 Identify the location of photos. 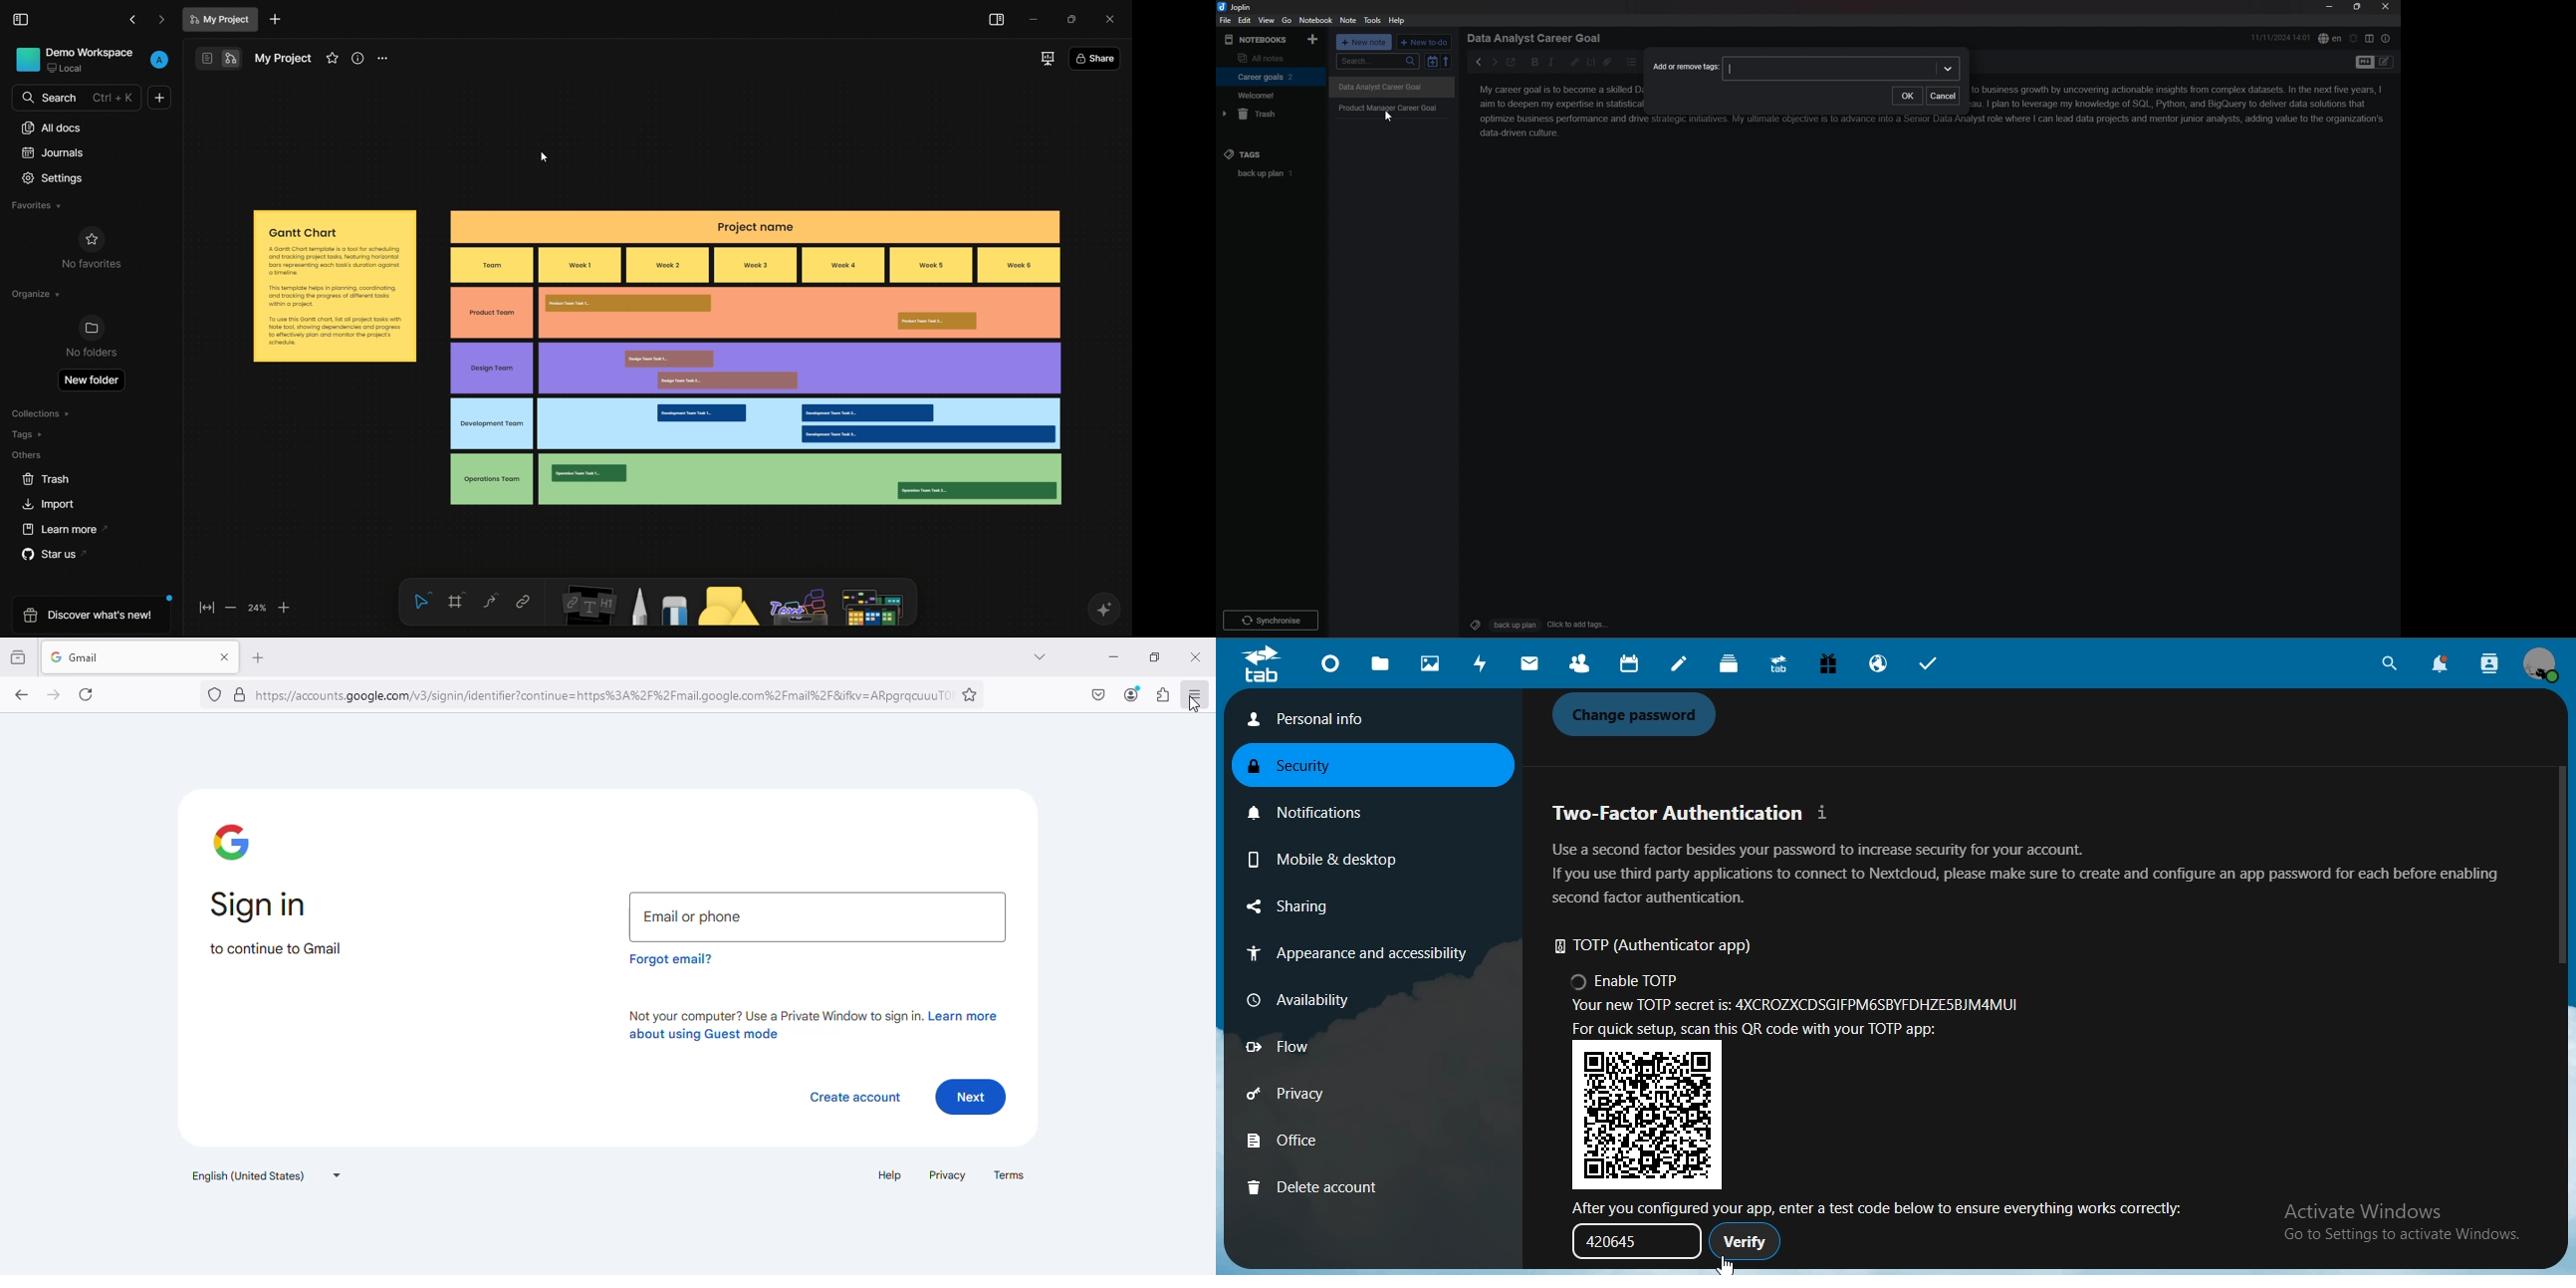
(1433, 664).